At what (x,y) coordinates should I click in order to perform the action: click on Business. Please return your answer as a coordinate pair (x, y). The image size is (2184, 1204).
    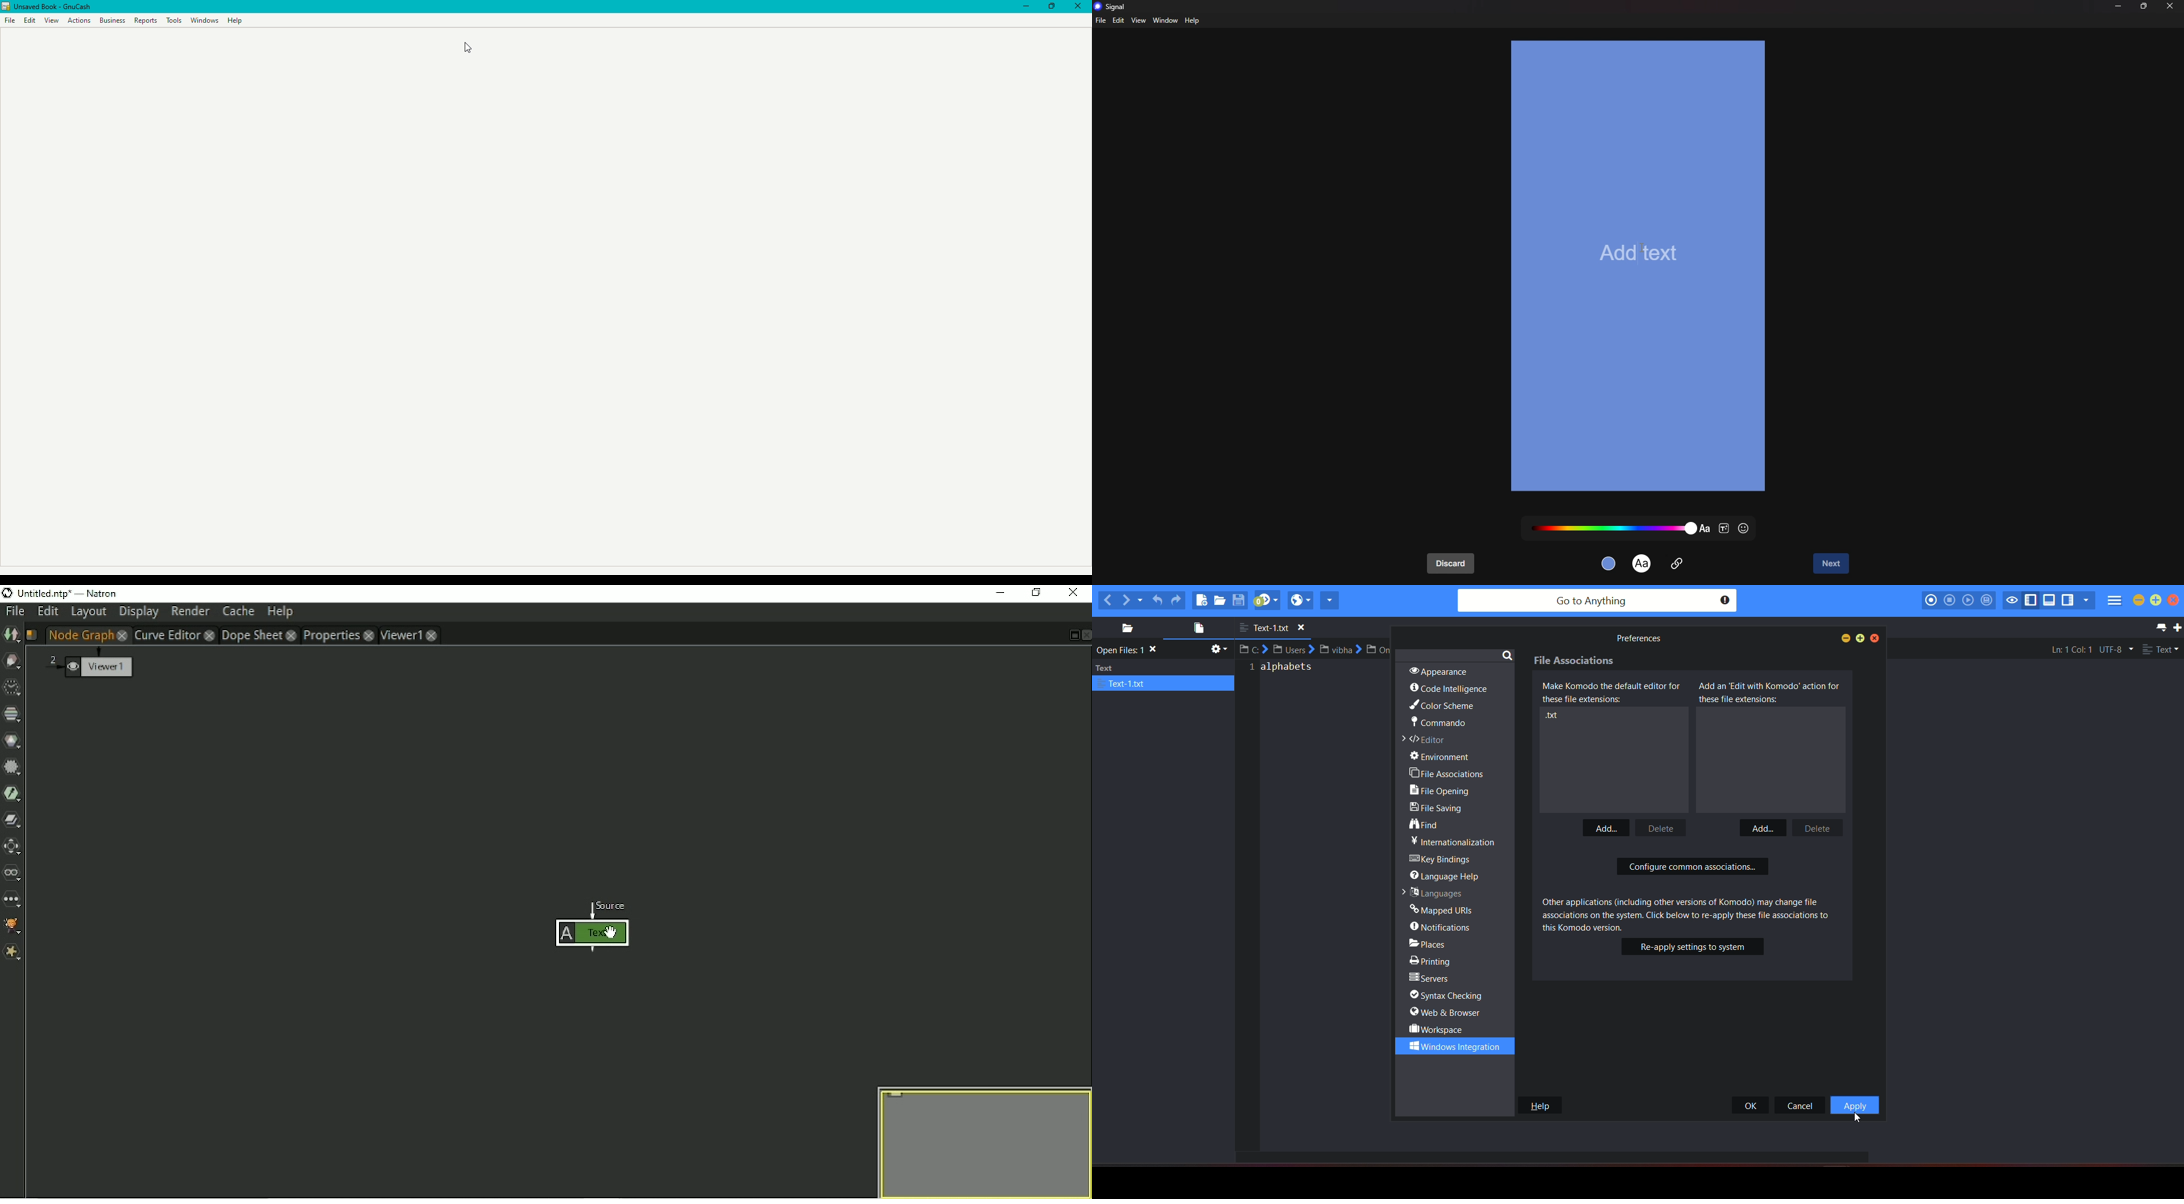
    Looking at the image, I should click on (111, 20).